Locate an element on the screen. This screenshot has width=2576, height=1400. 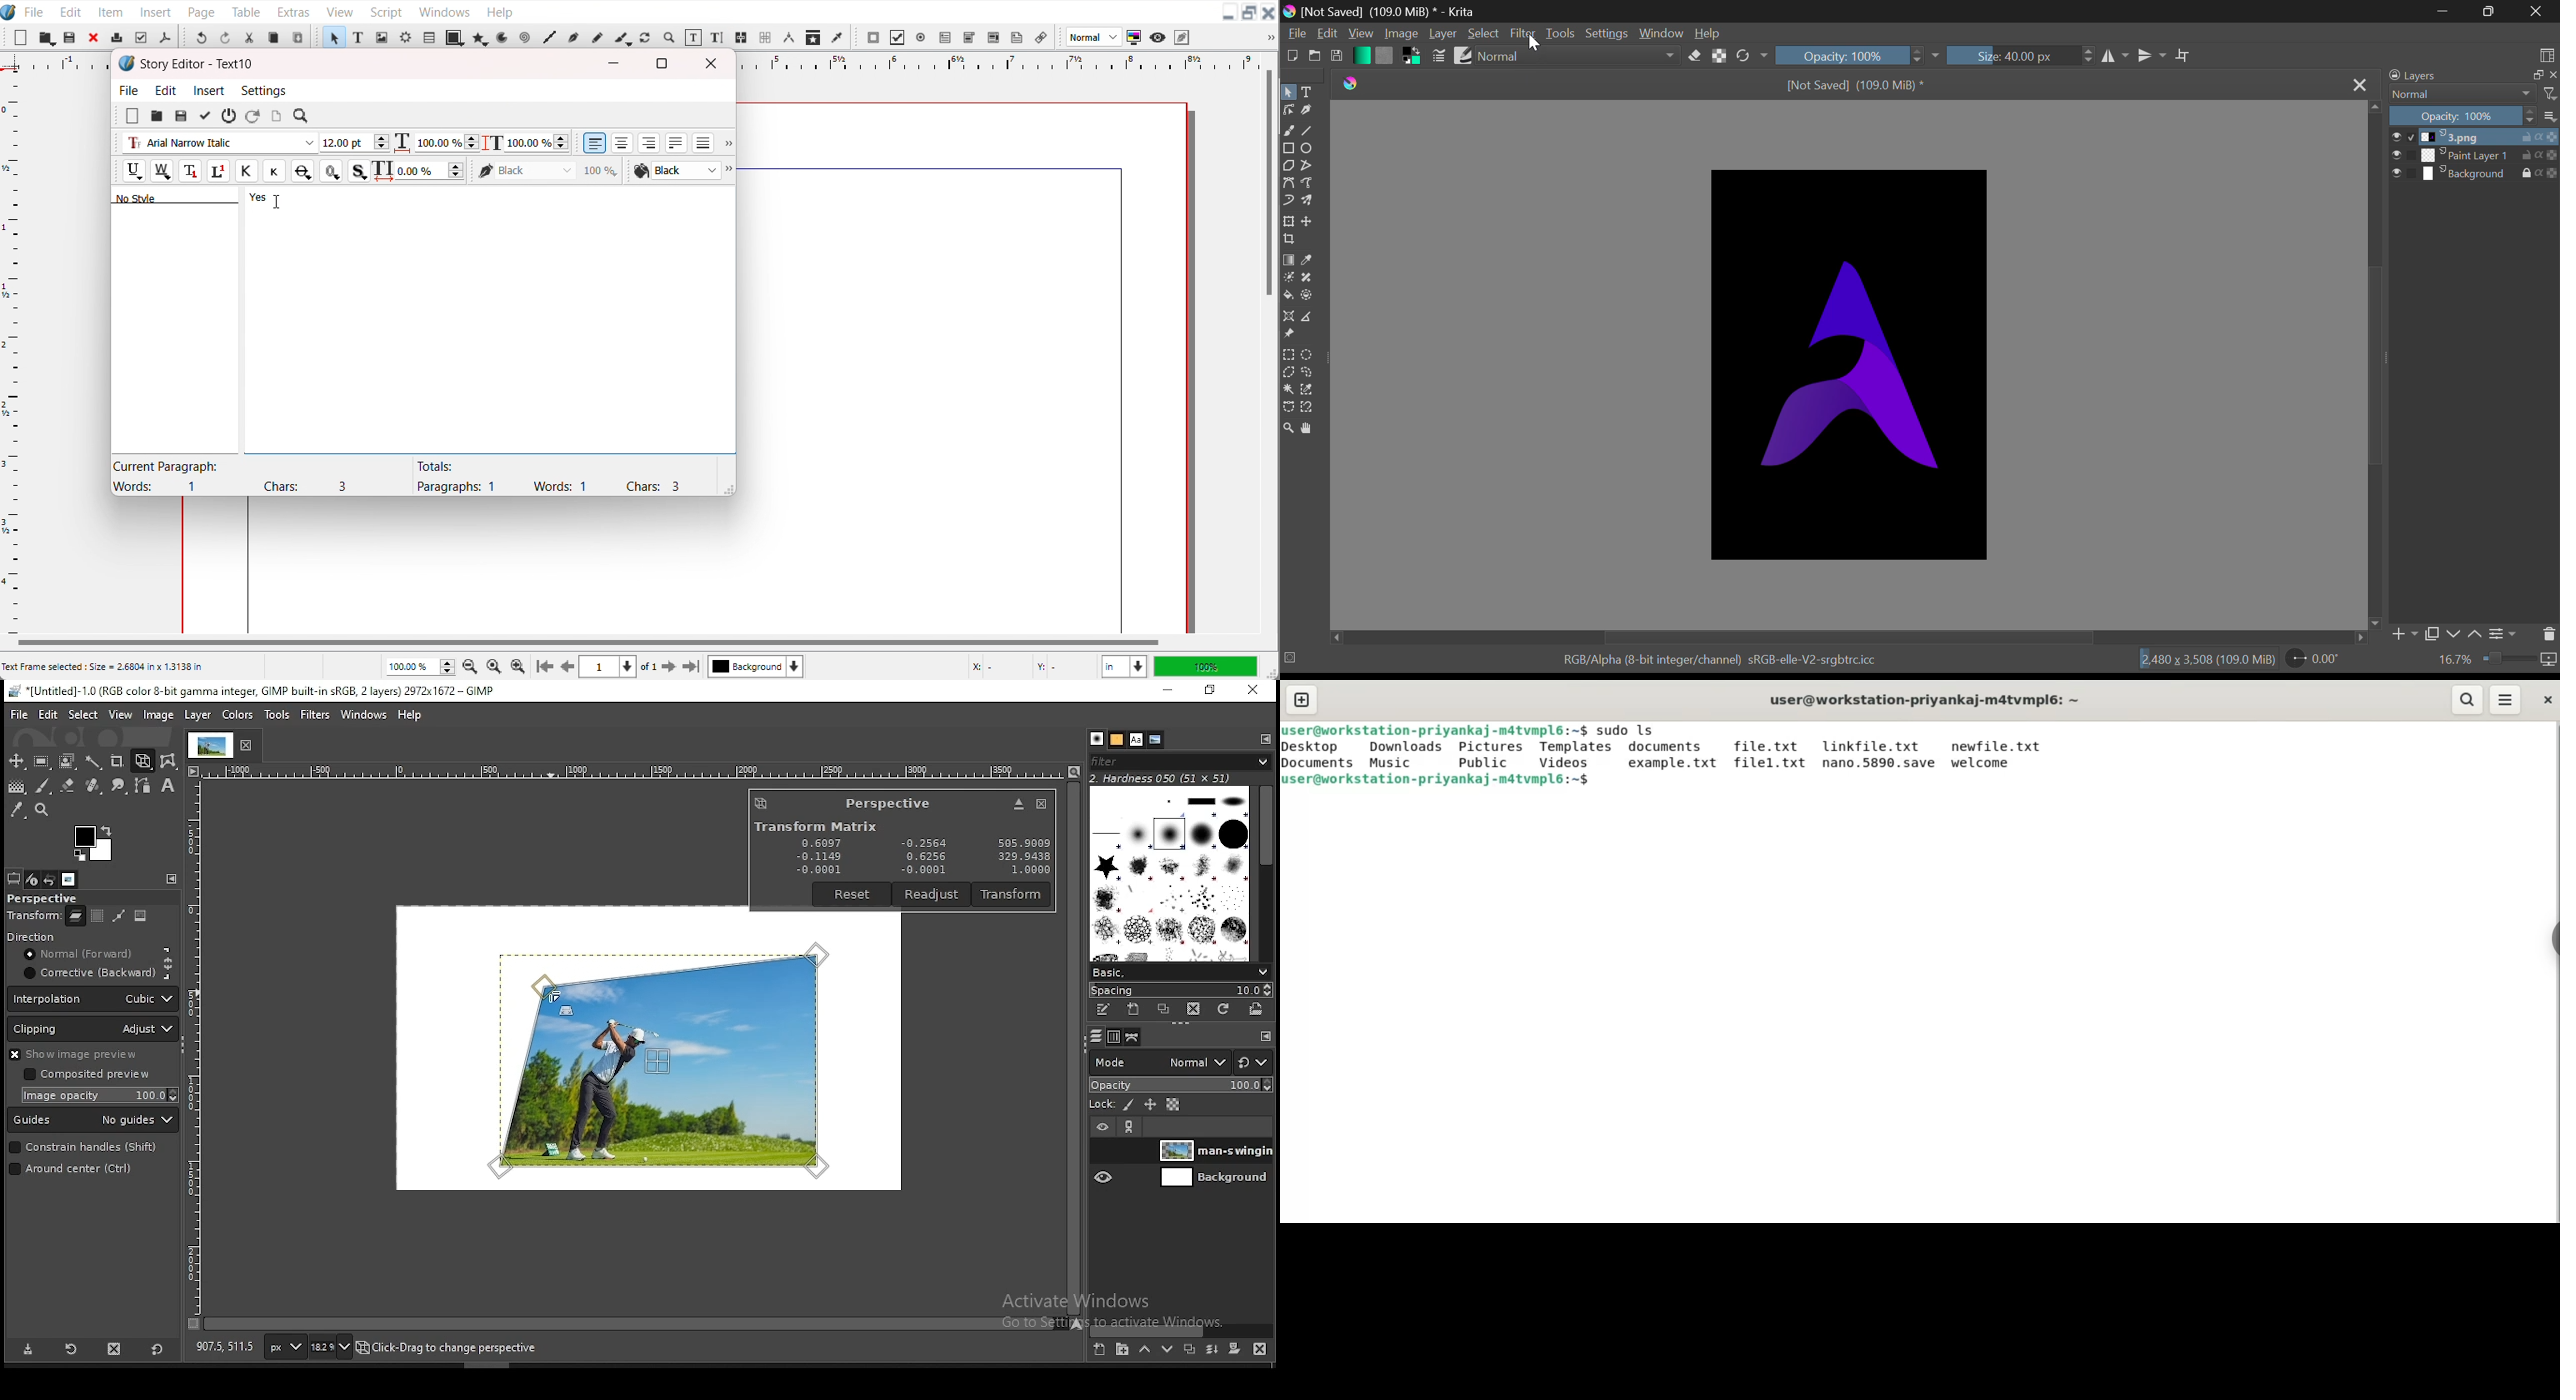
Lock Alpha is located at coordinates (1720, 55).